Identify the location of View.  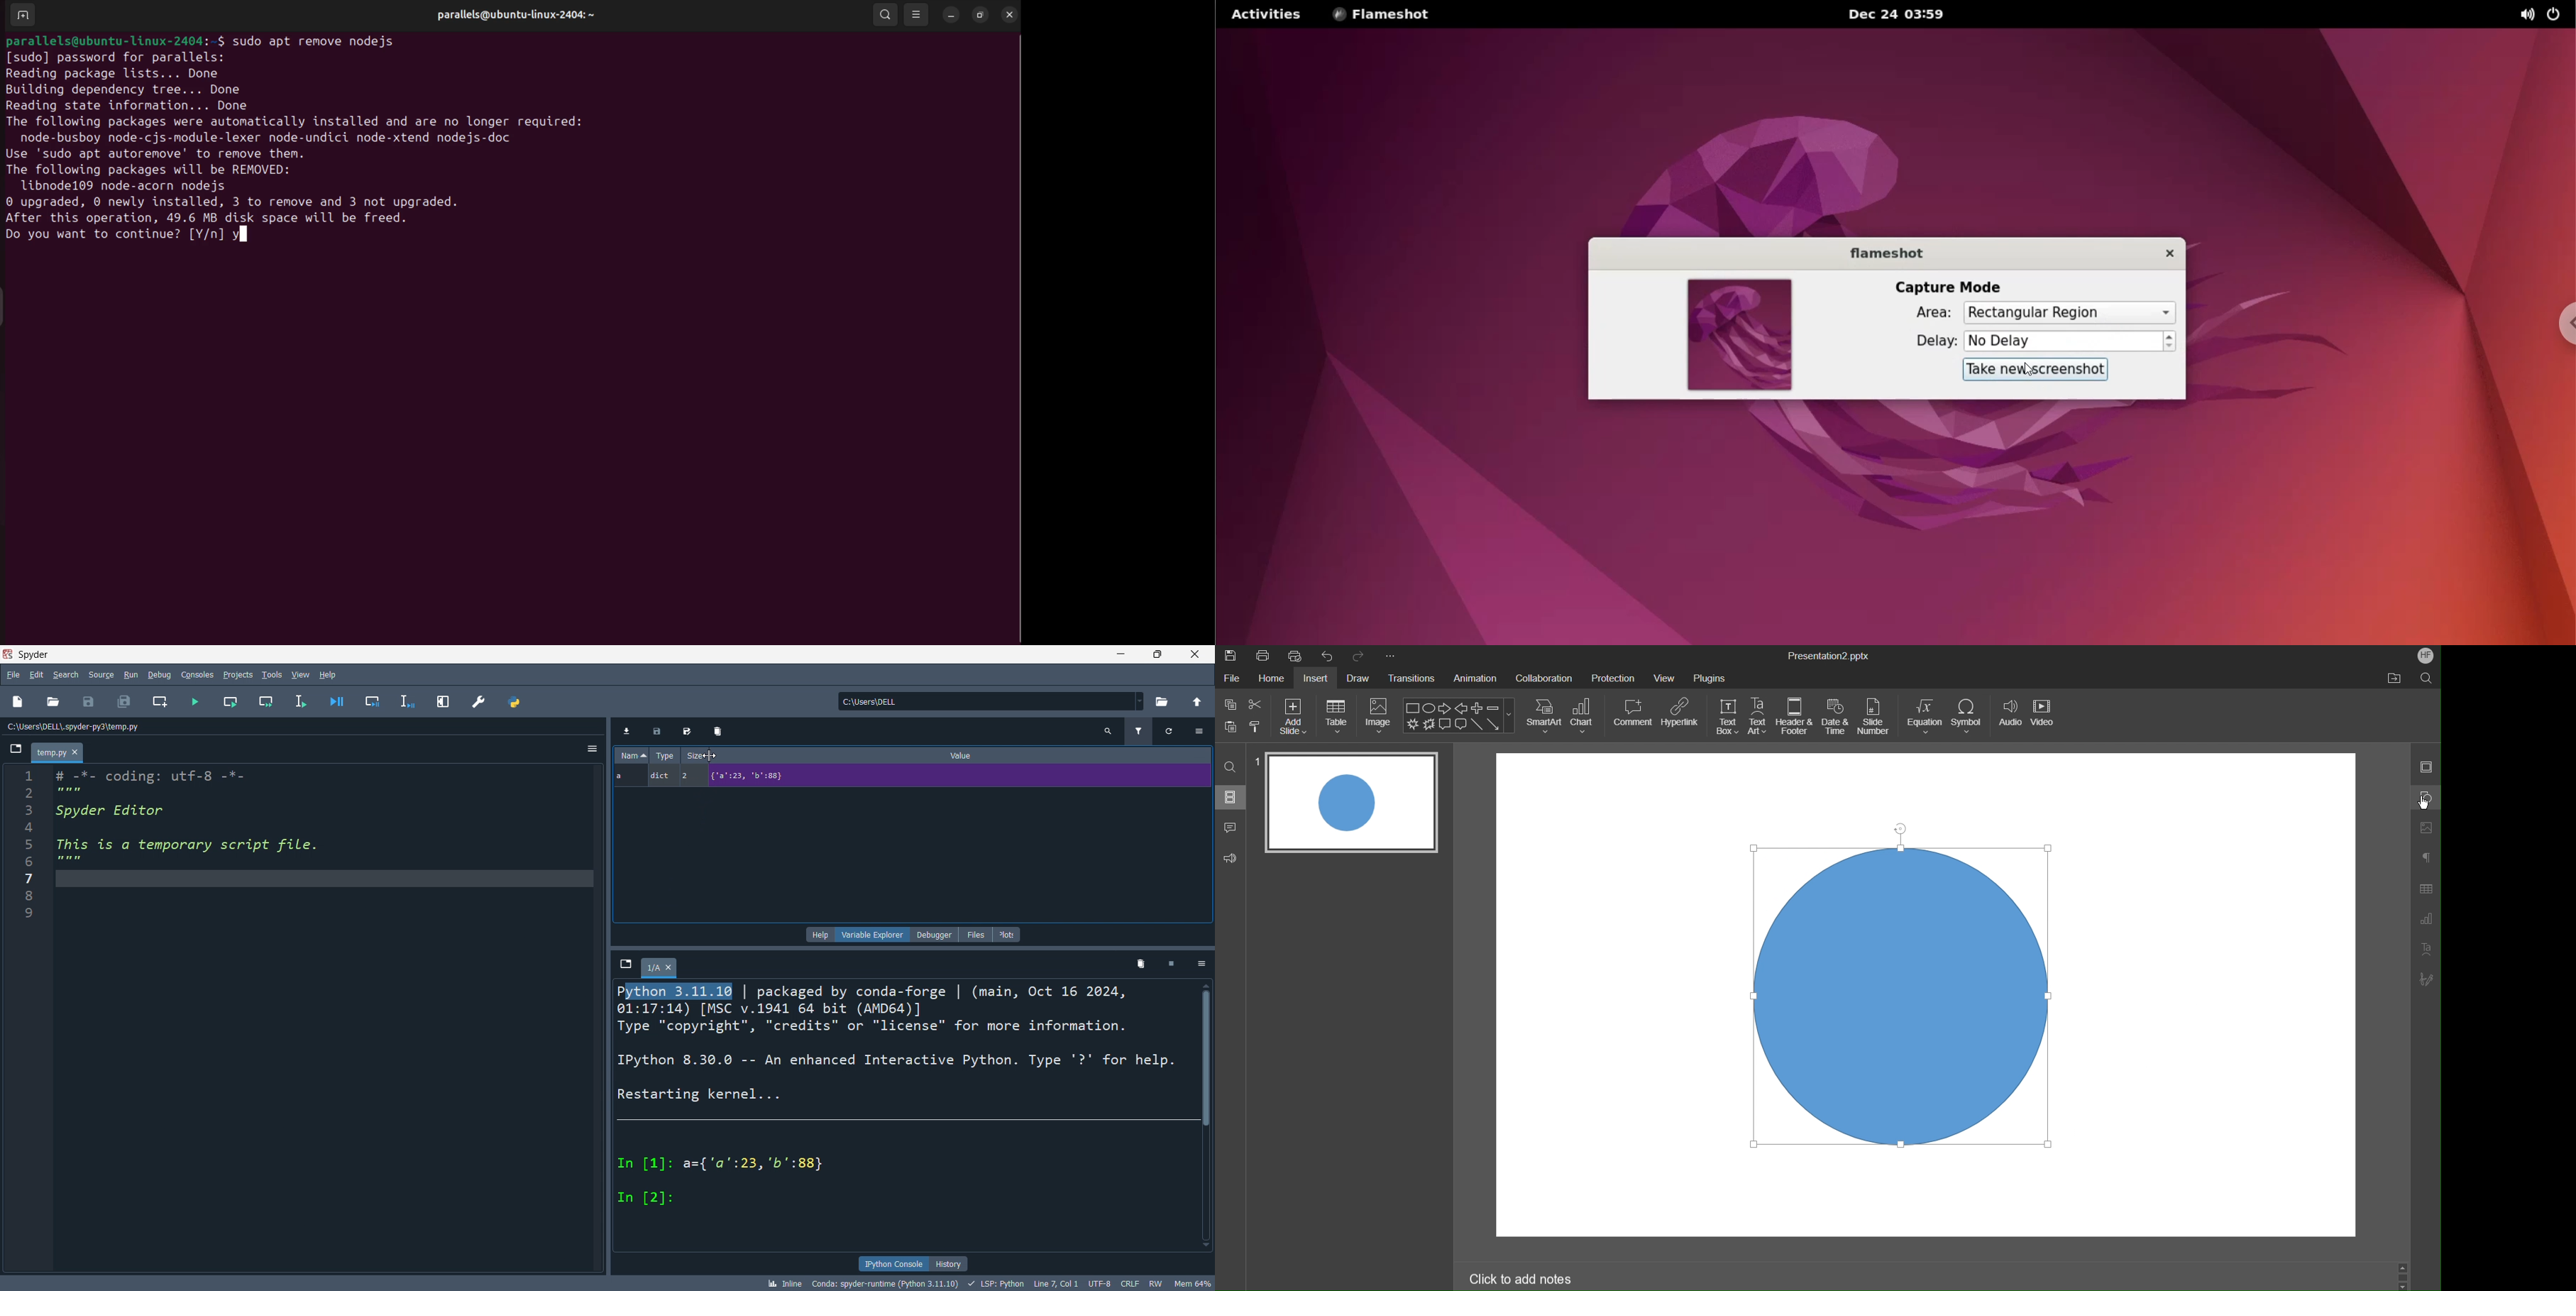
(1666, 678).